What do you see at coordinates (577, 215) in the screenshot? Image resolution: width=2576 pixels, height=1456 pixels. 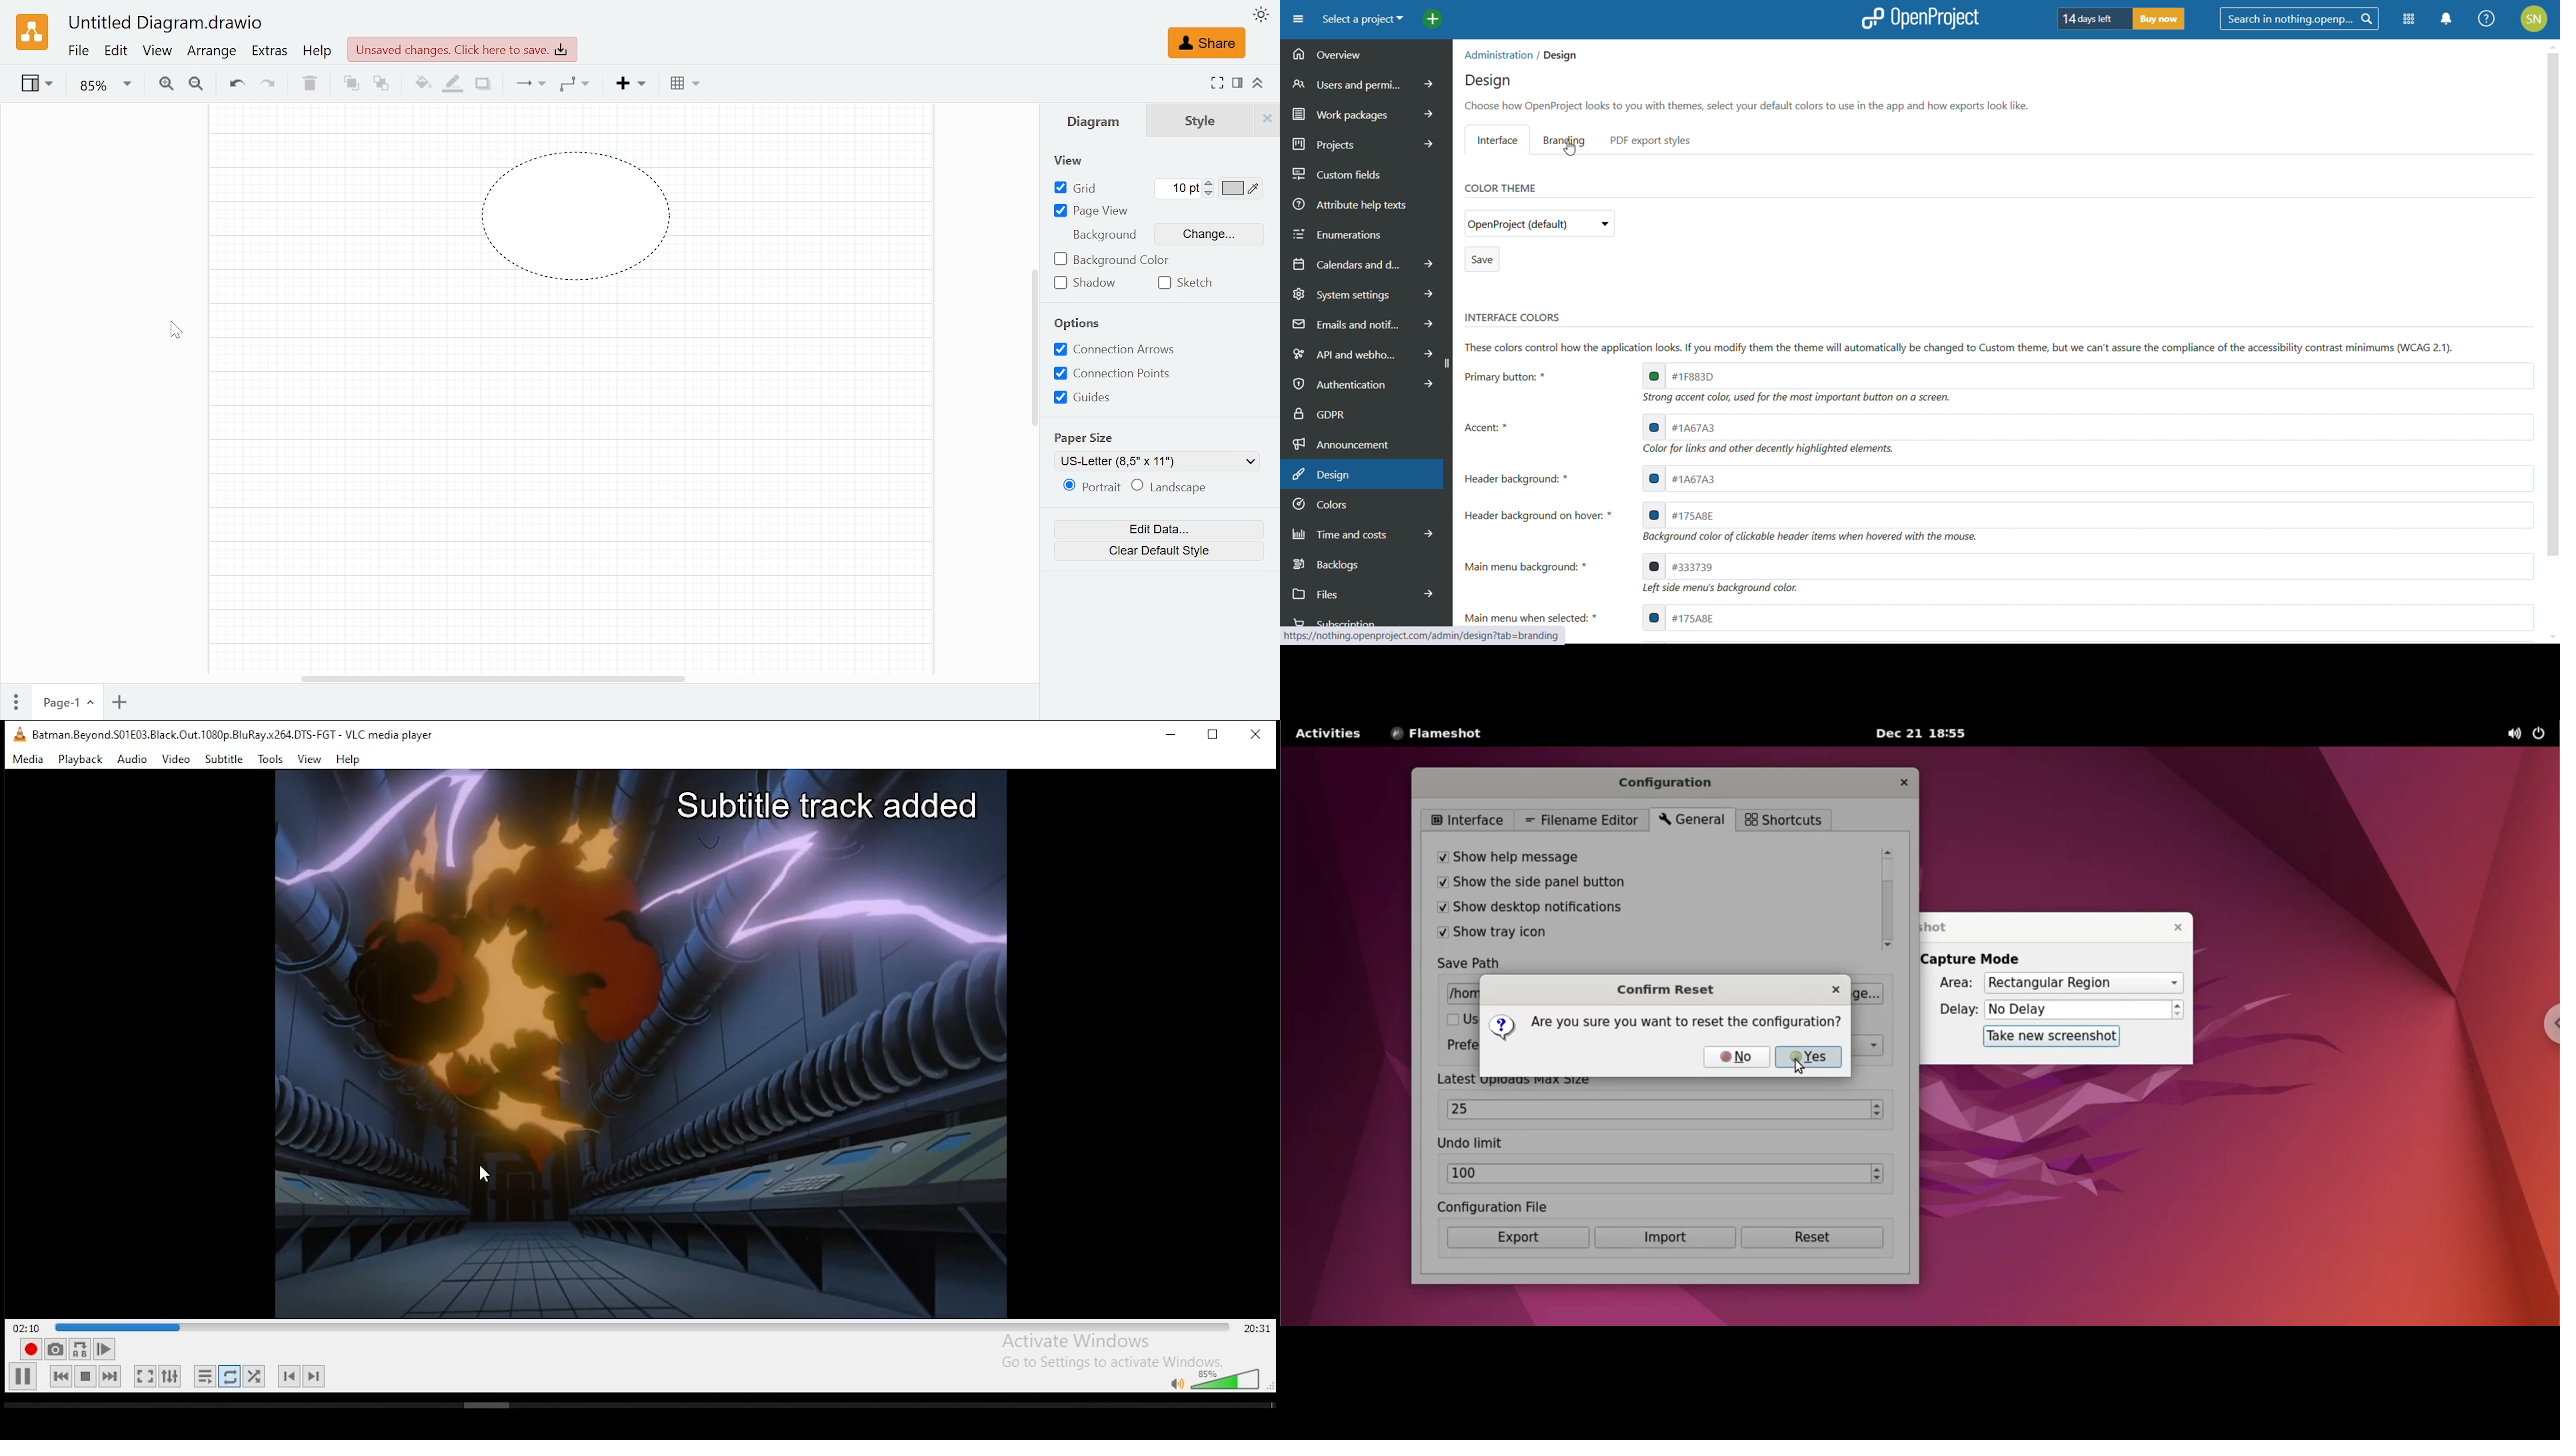 I see `Dashed line style added` at bounding box center [577, 215].